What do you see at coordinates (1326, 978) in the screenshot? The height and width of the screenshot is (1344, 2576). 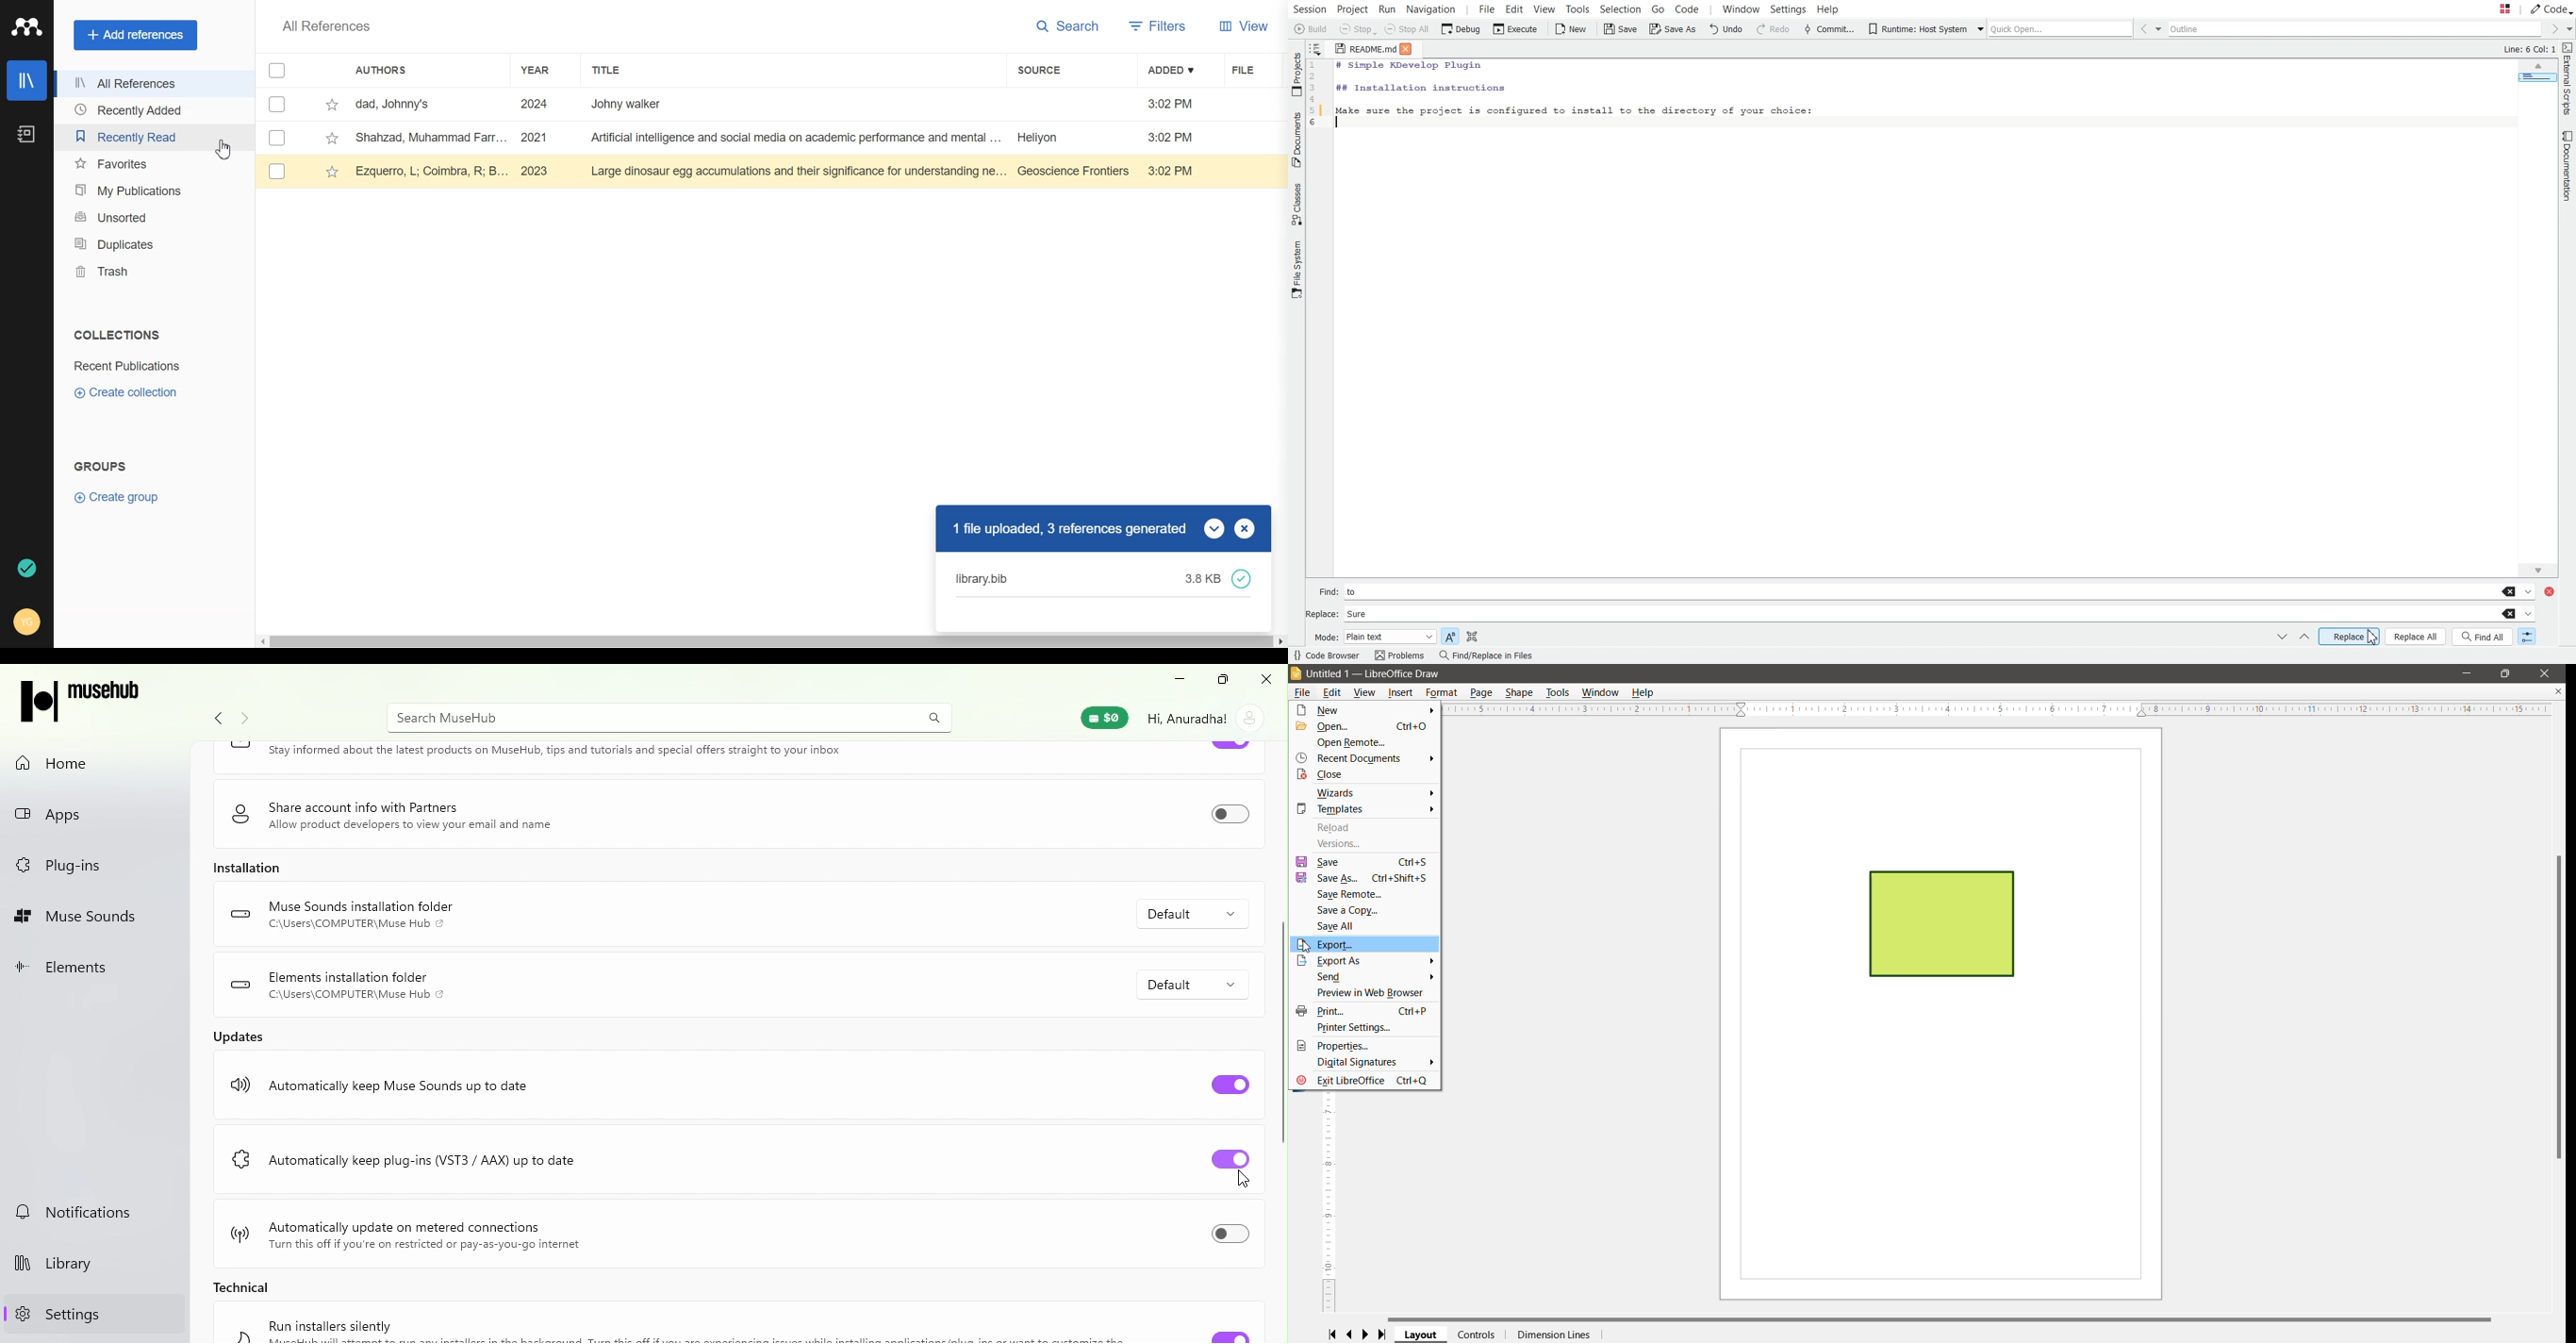 I see `Send` at bounding box center [1326, 978].